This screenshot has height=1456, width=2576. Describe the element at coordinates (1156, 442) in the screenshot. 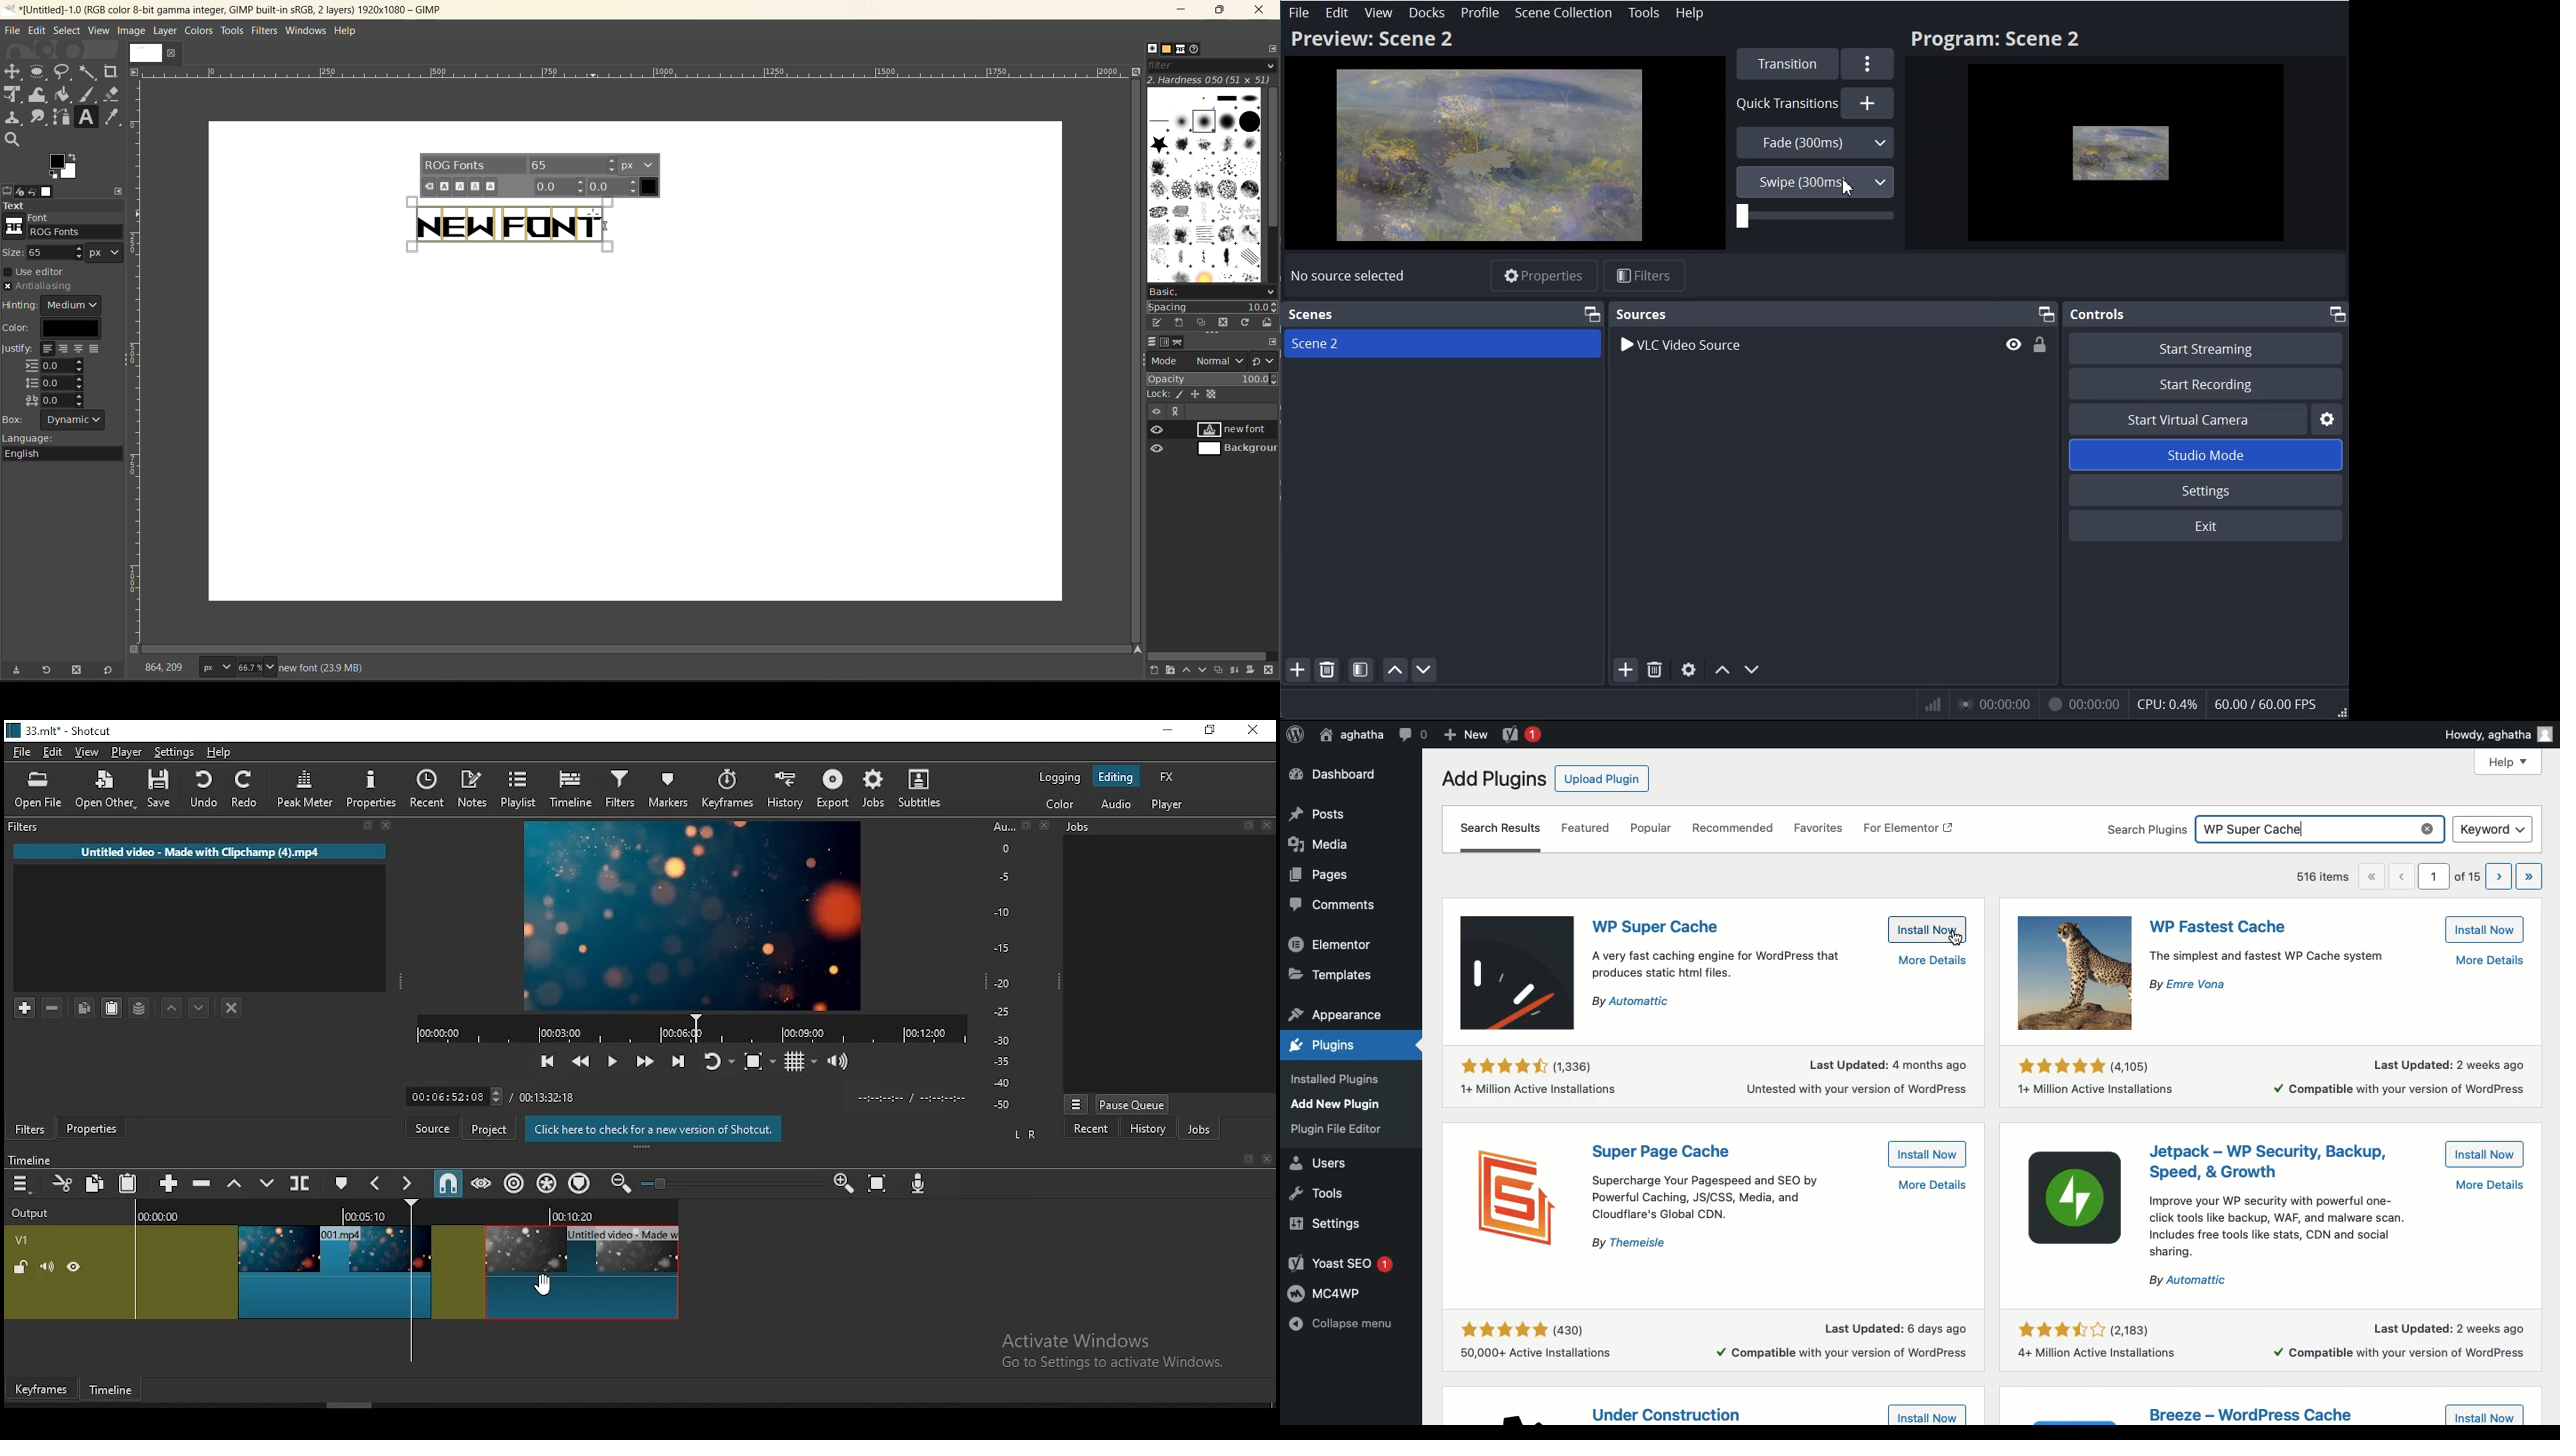

I see `preview` at that location.